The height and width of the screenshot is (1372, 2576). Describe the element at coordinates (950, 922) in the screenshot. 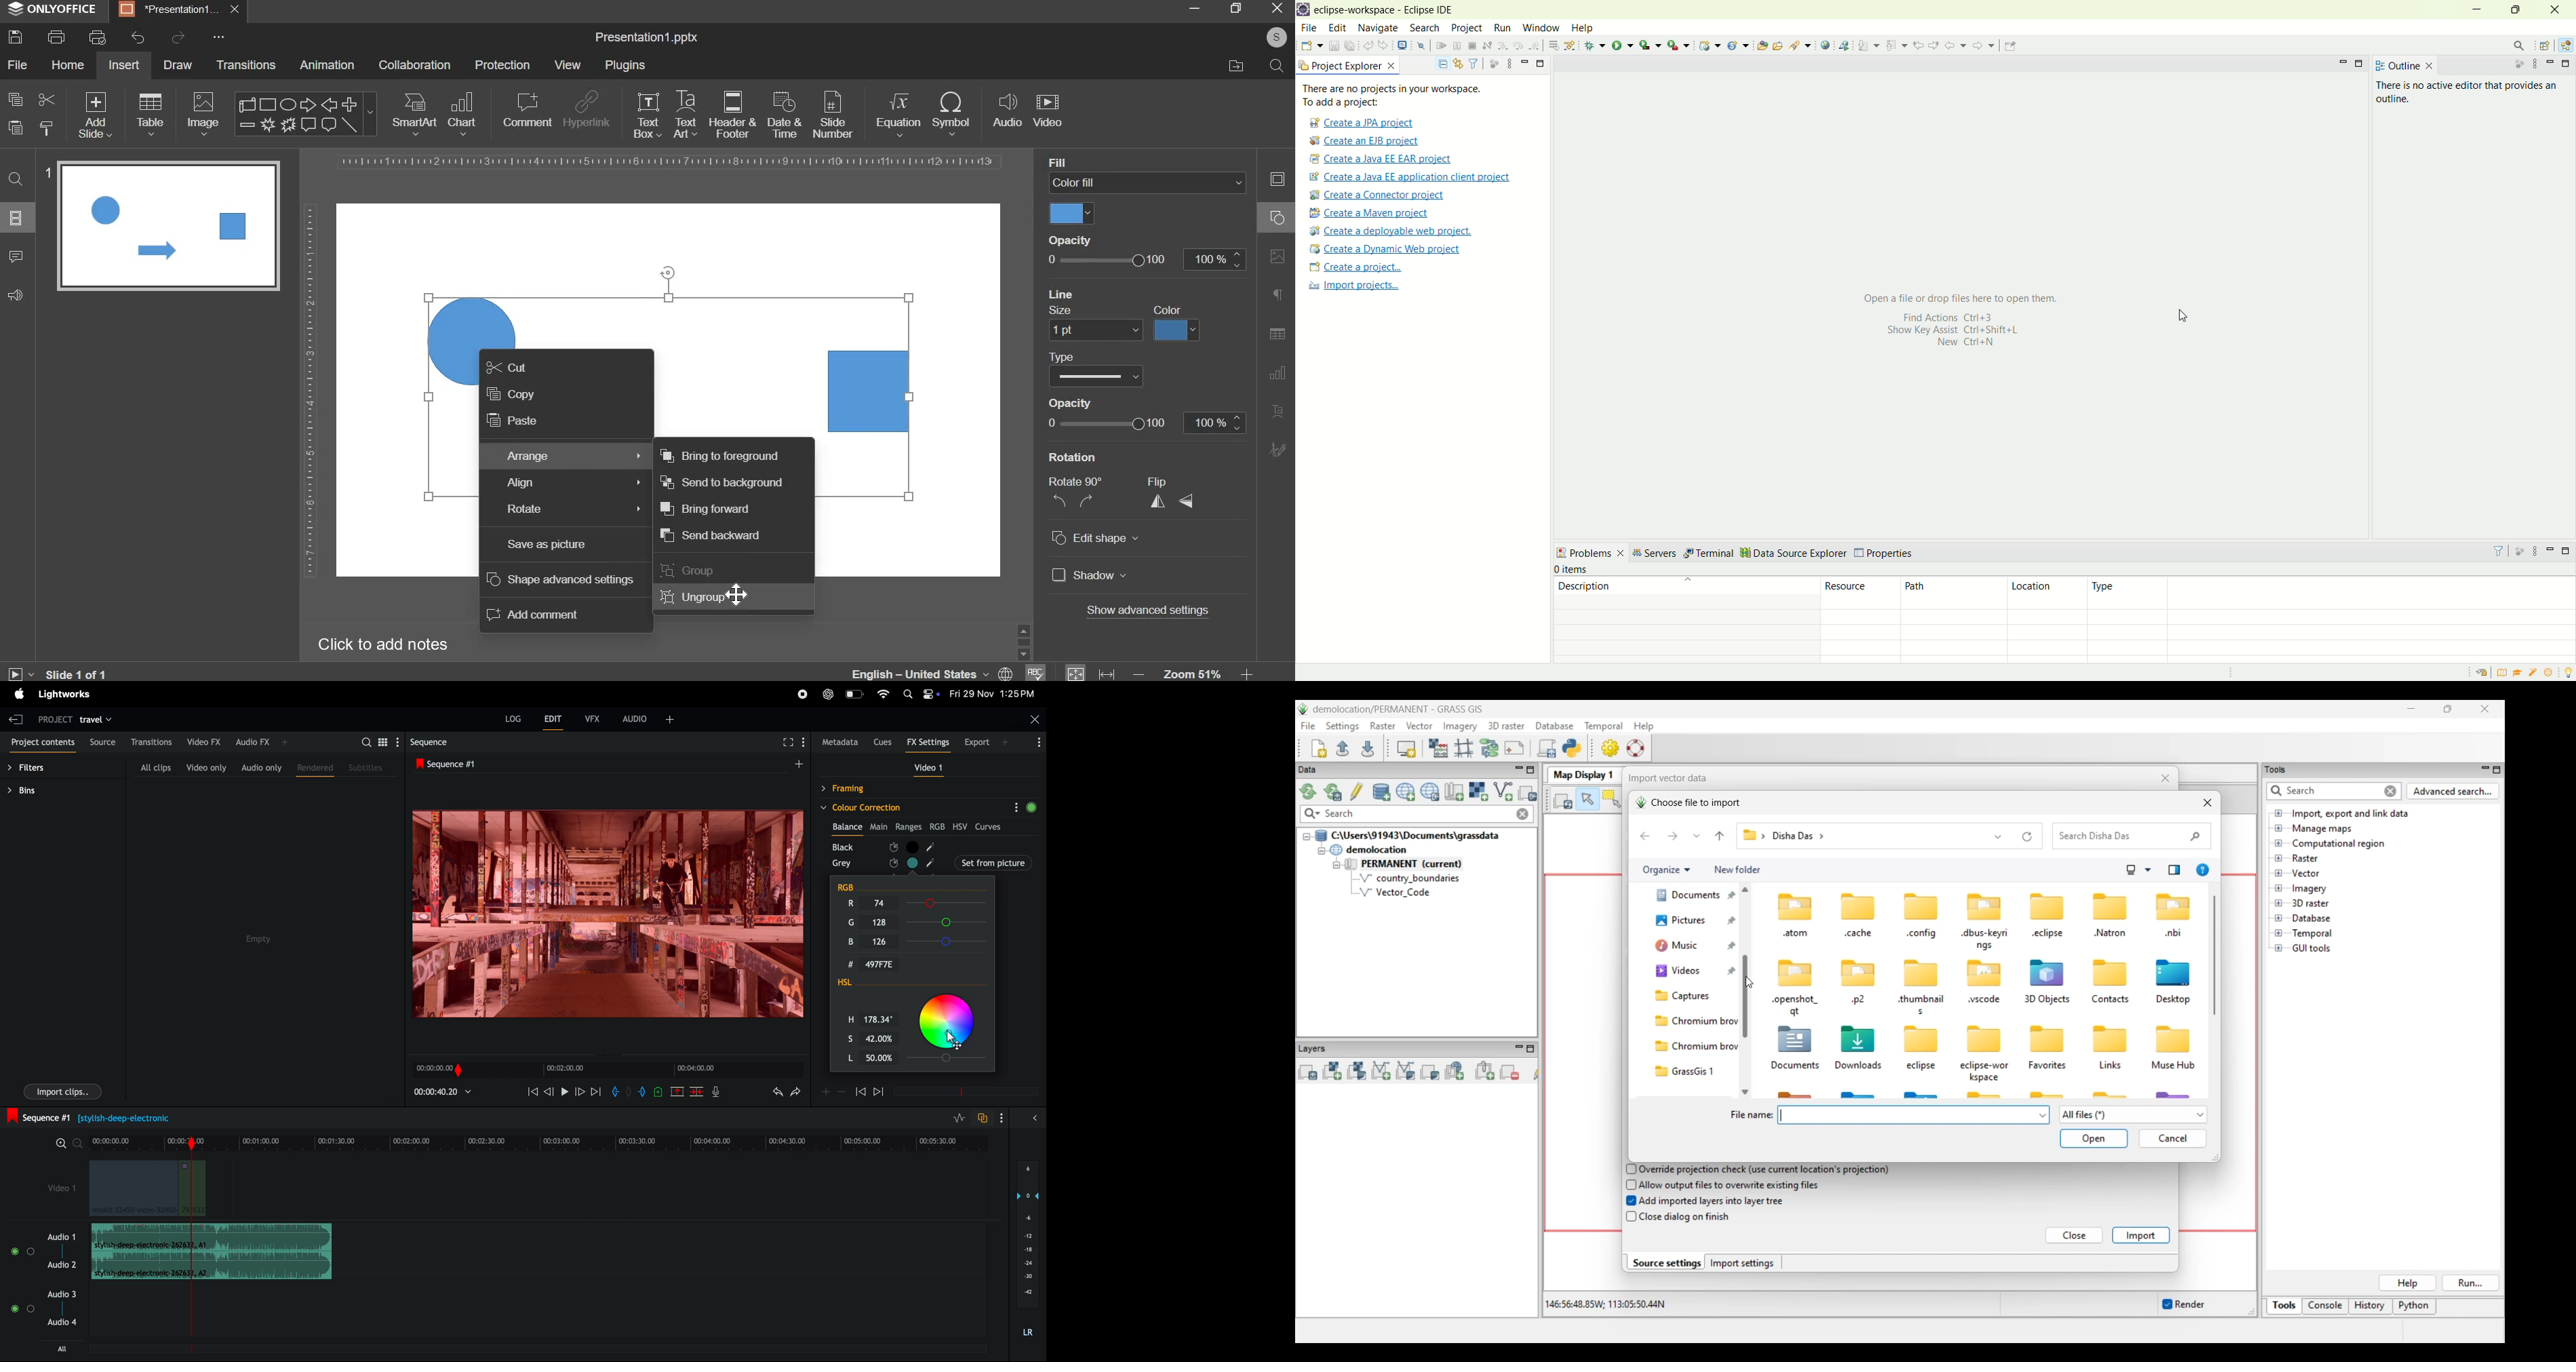

I see `G Slider` at that location.